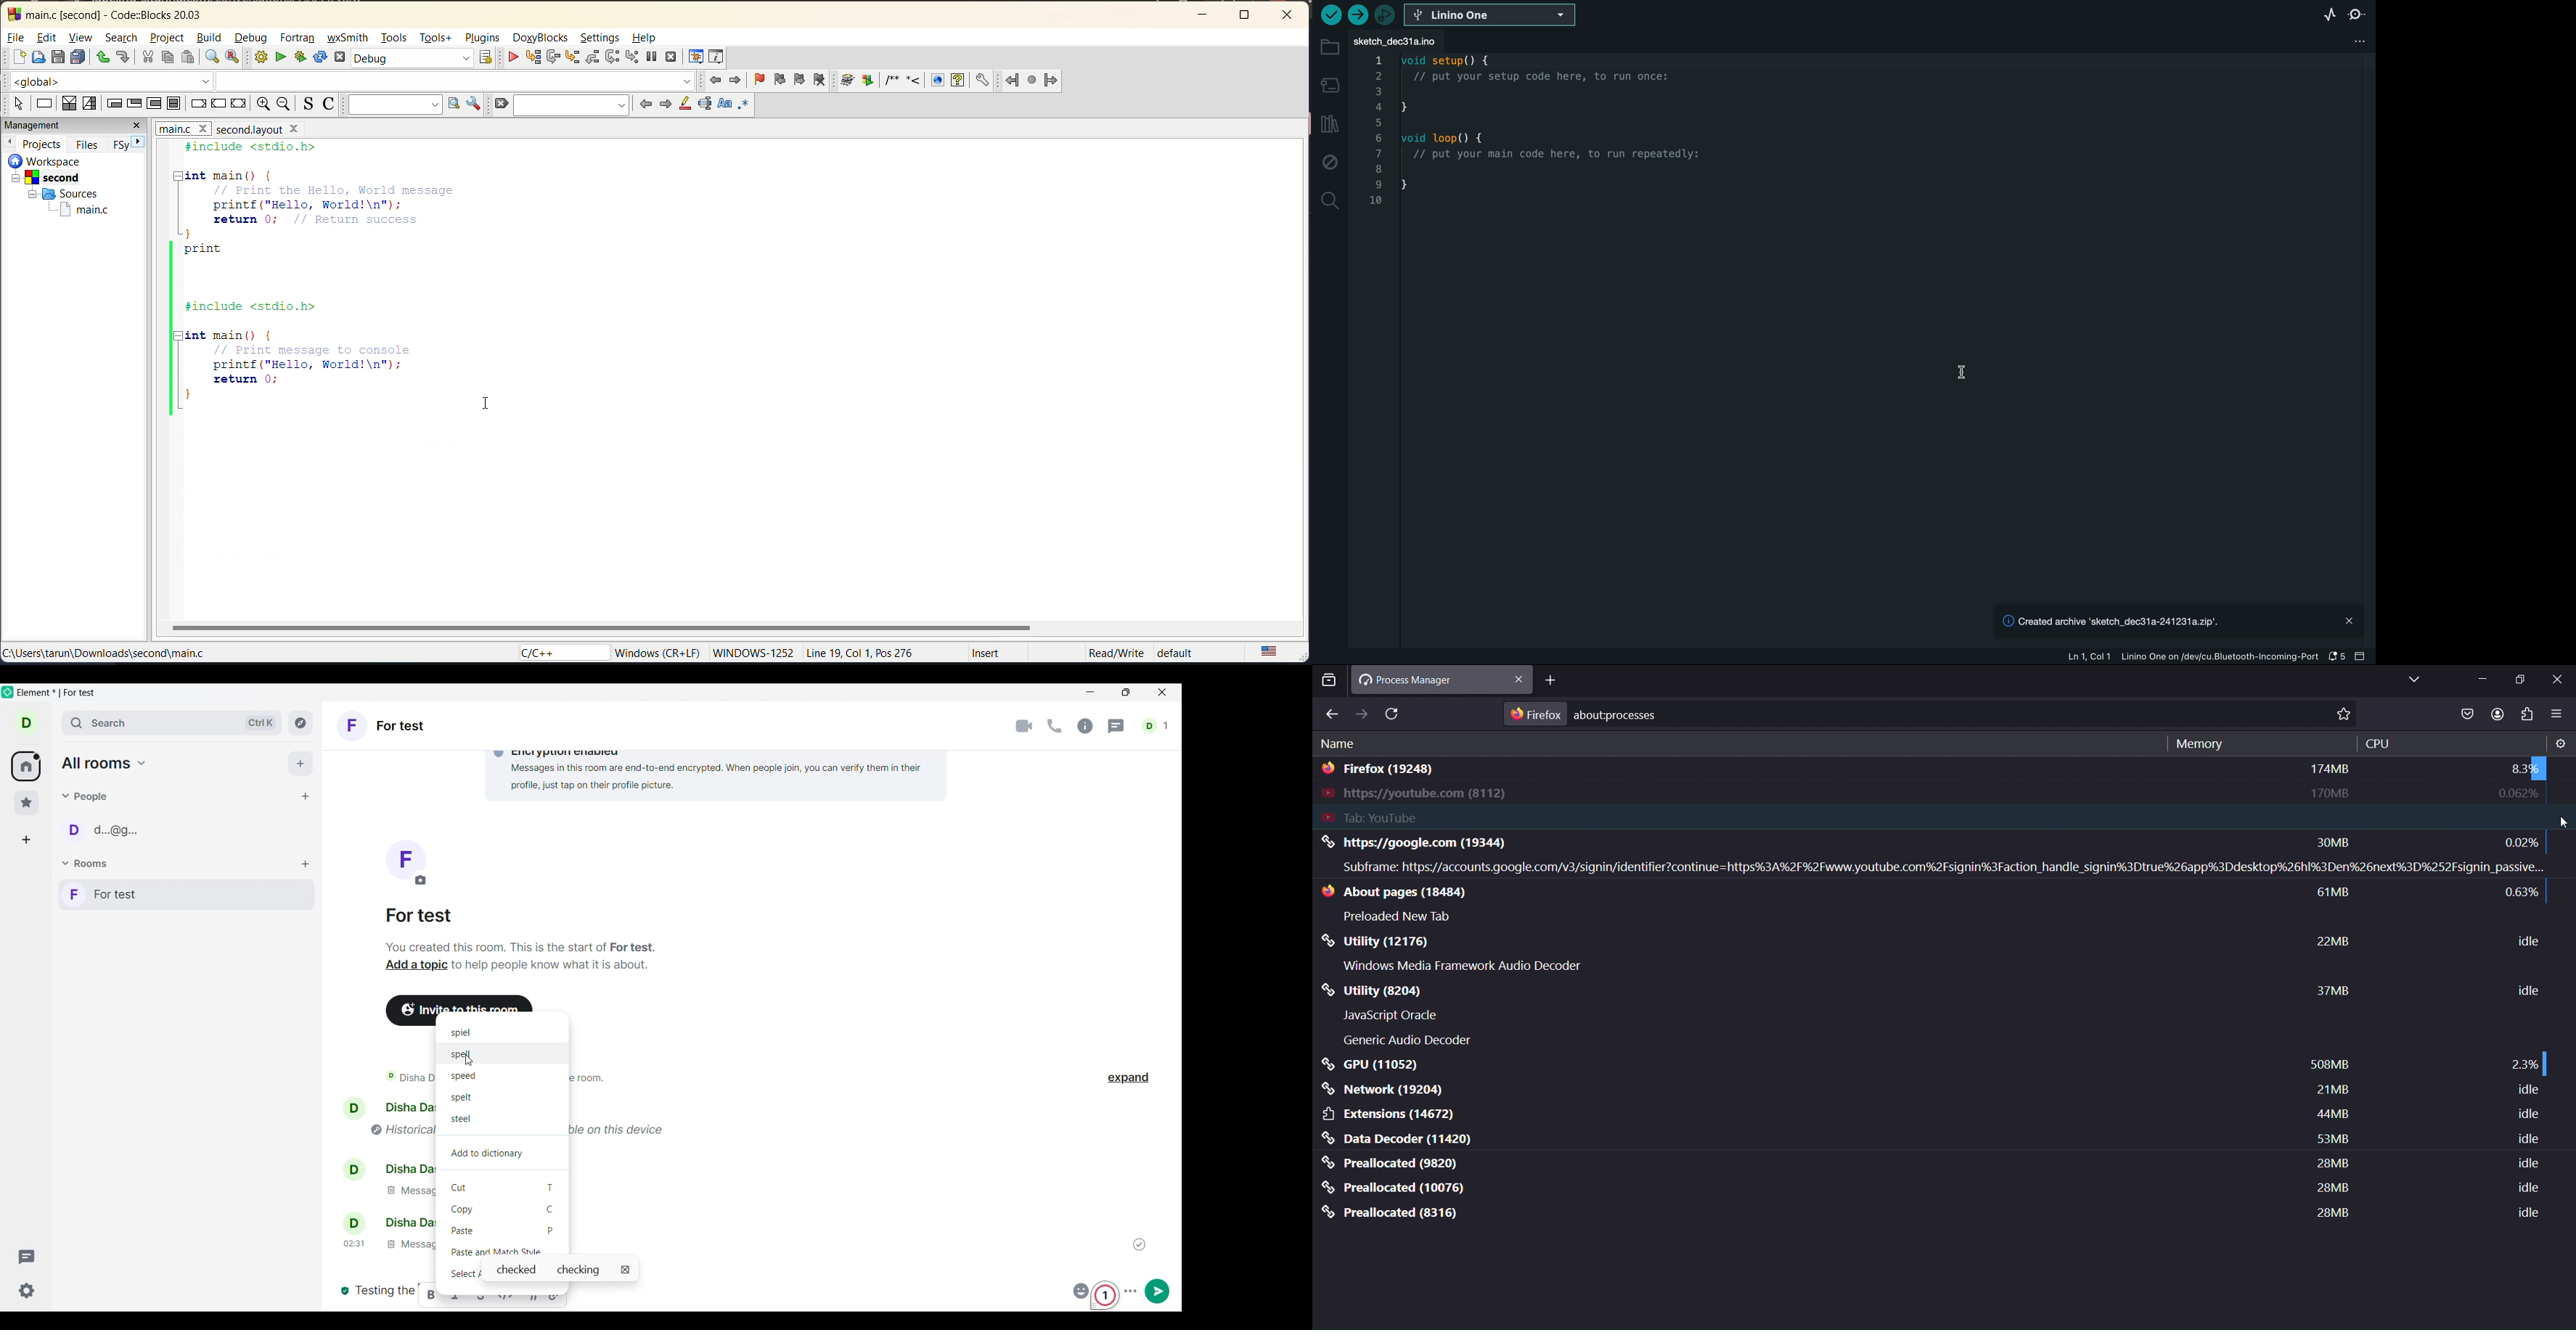  I want to click on https://youtube.com(8112), so click(1429, 795).